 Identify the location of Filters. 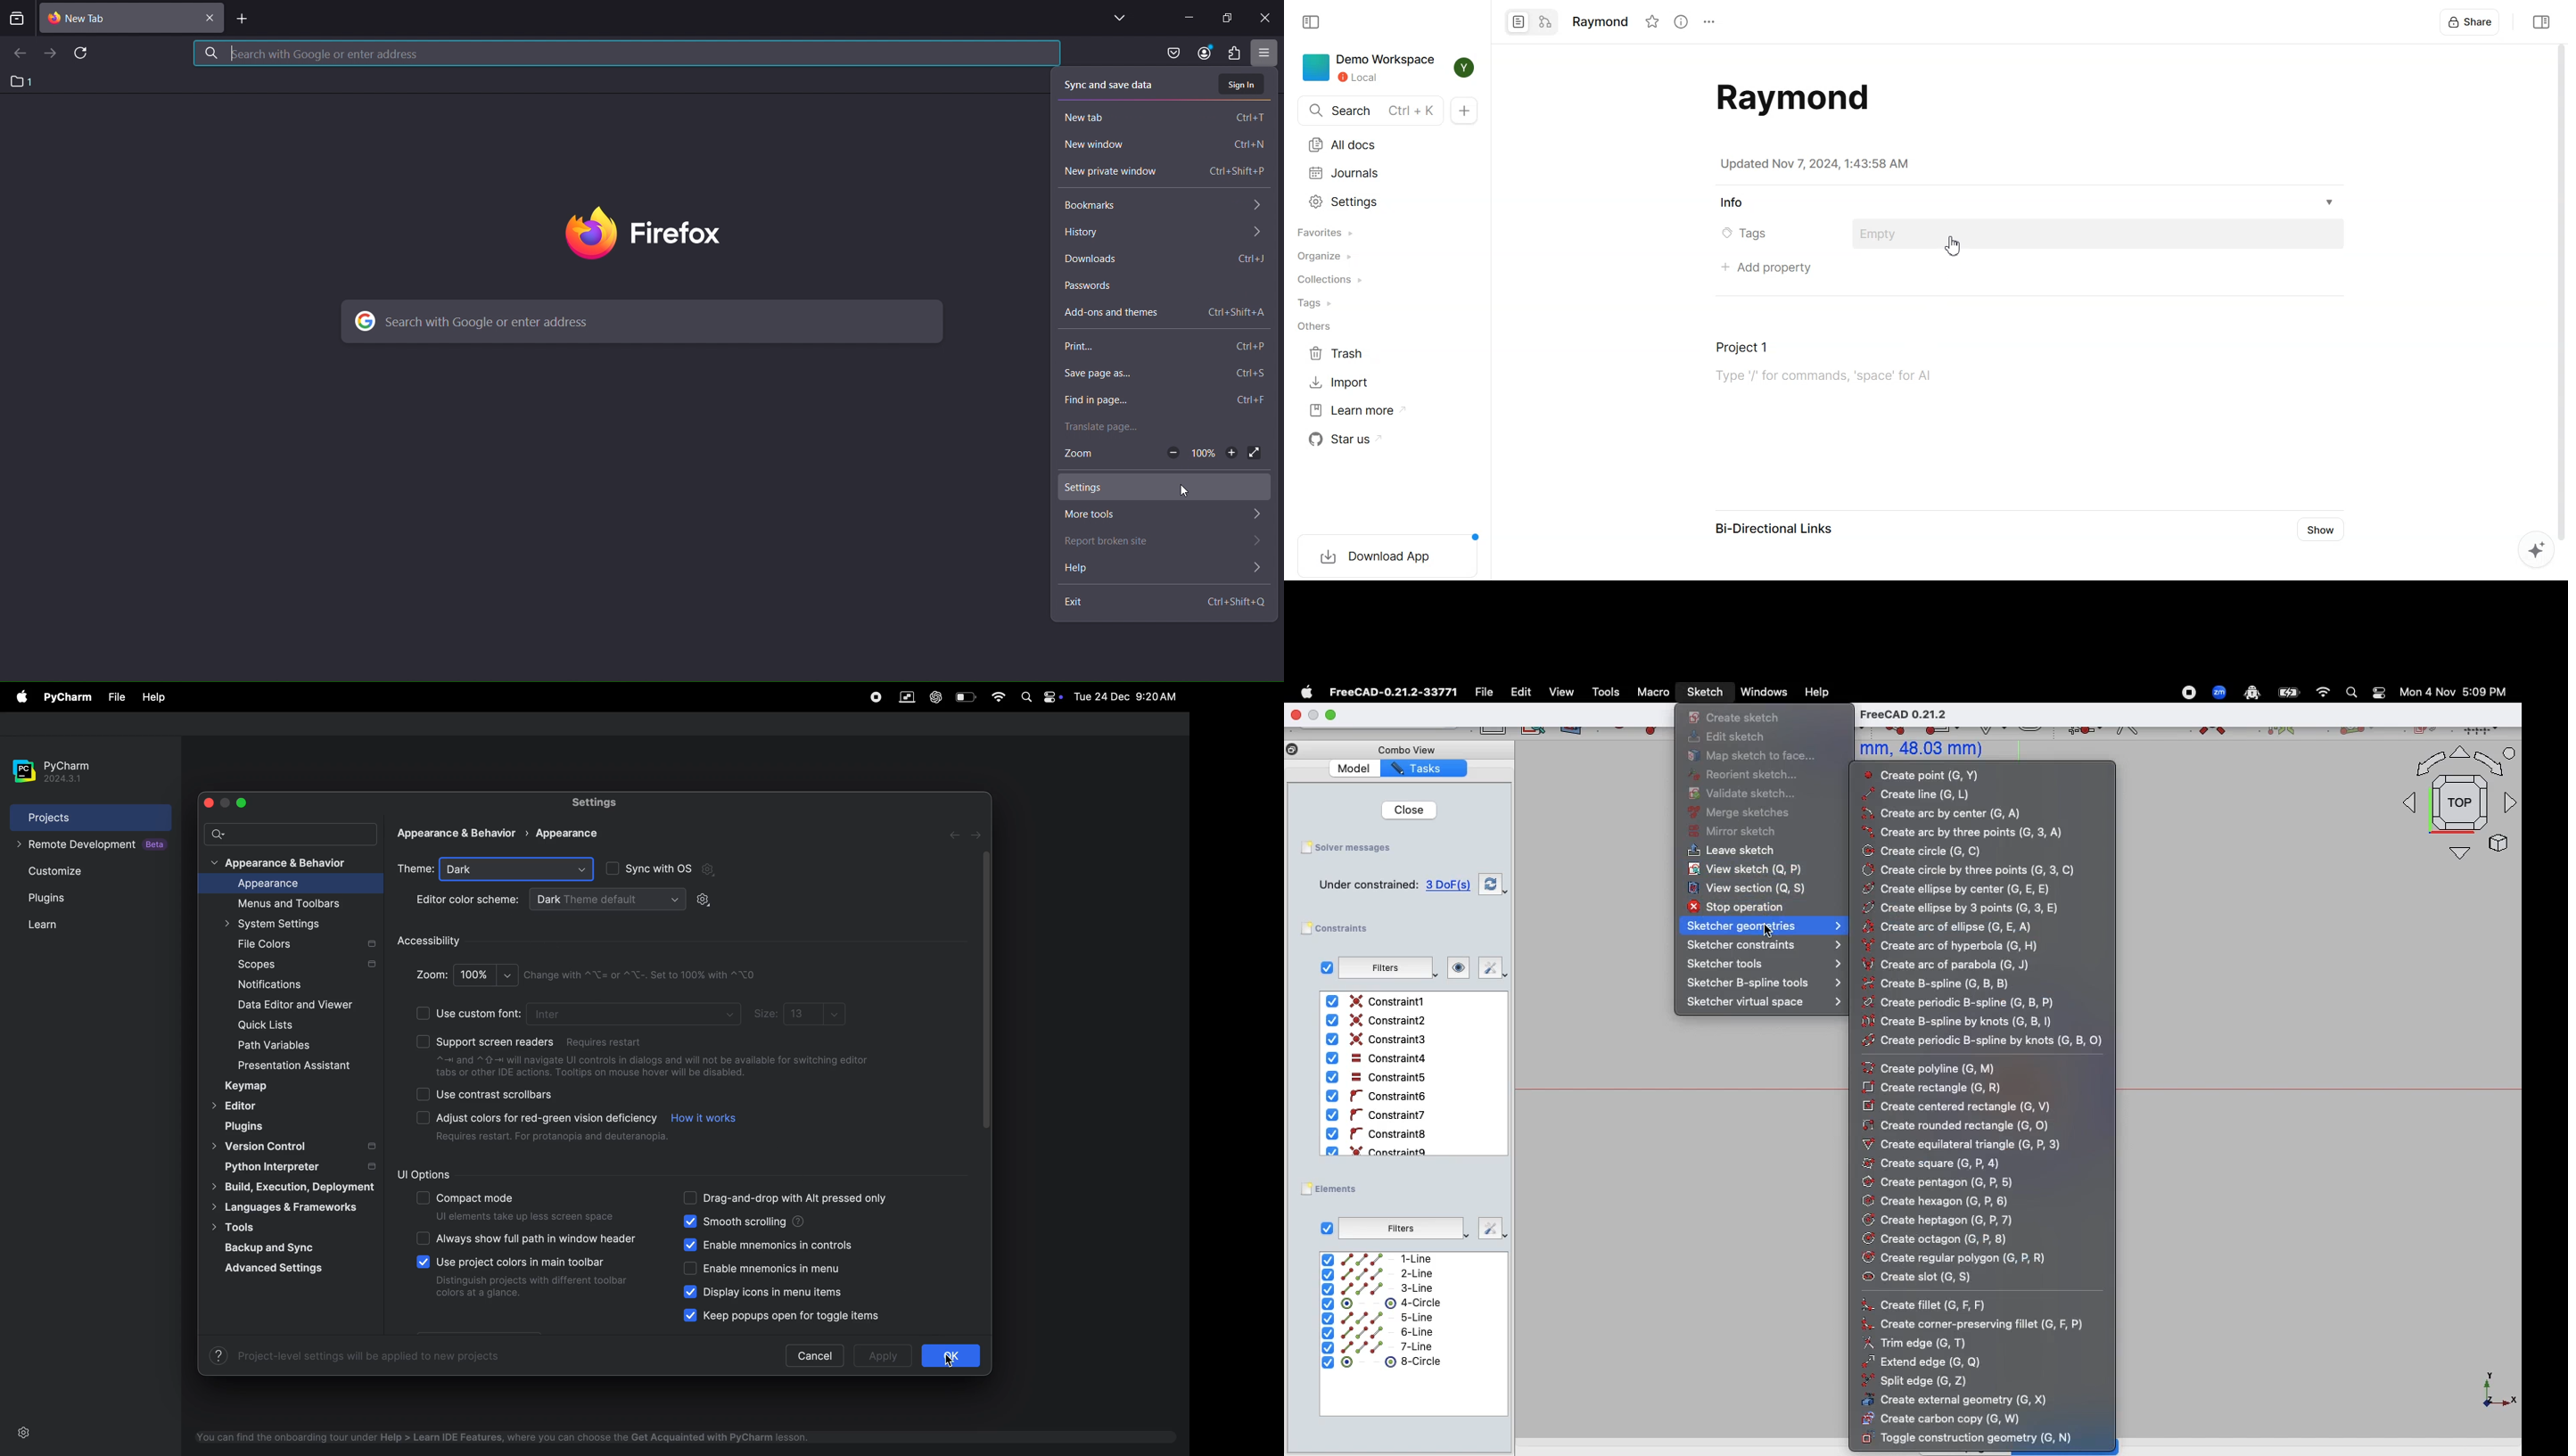
(1385, 968).